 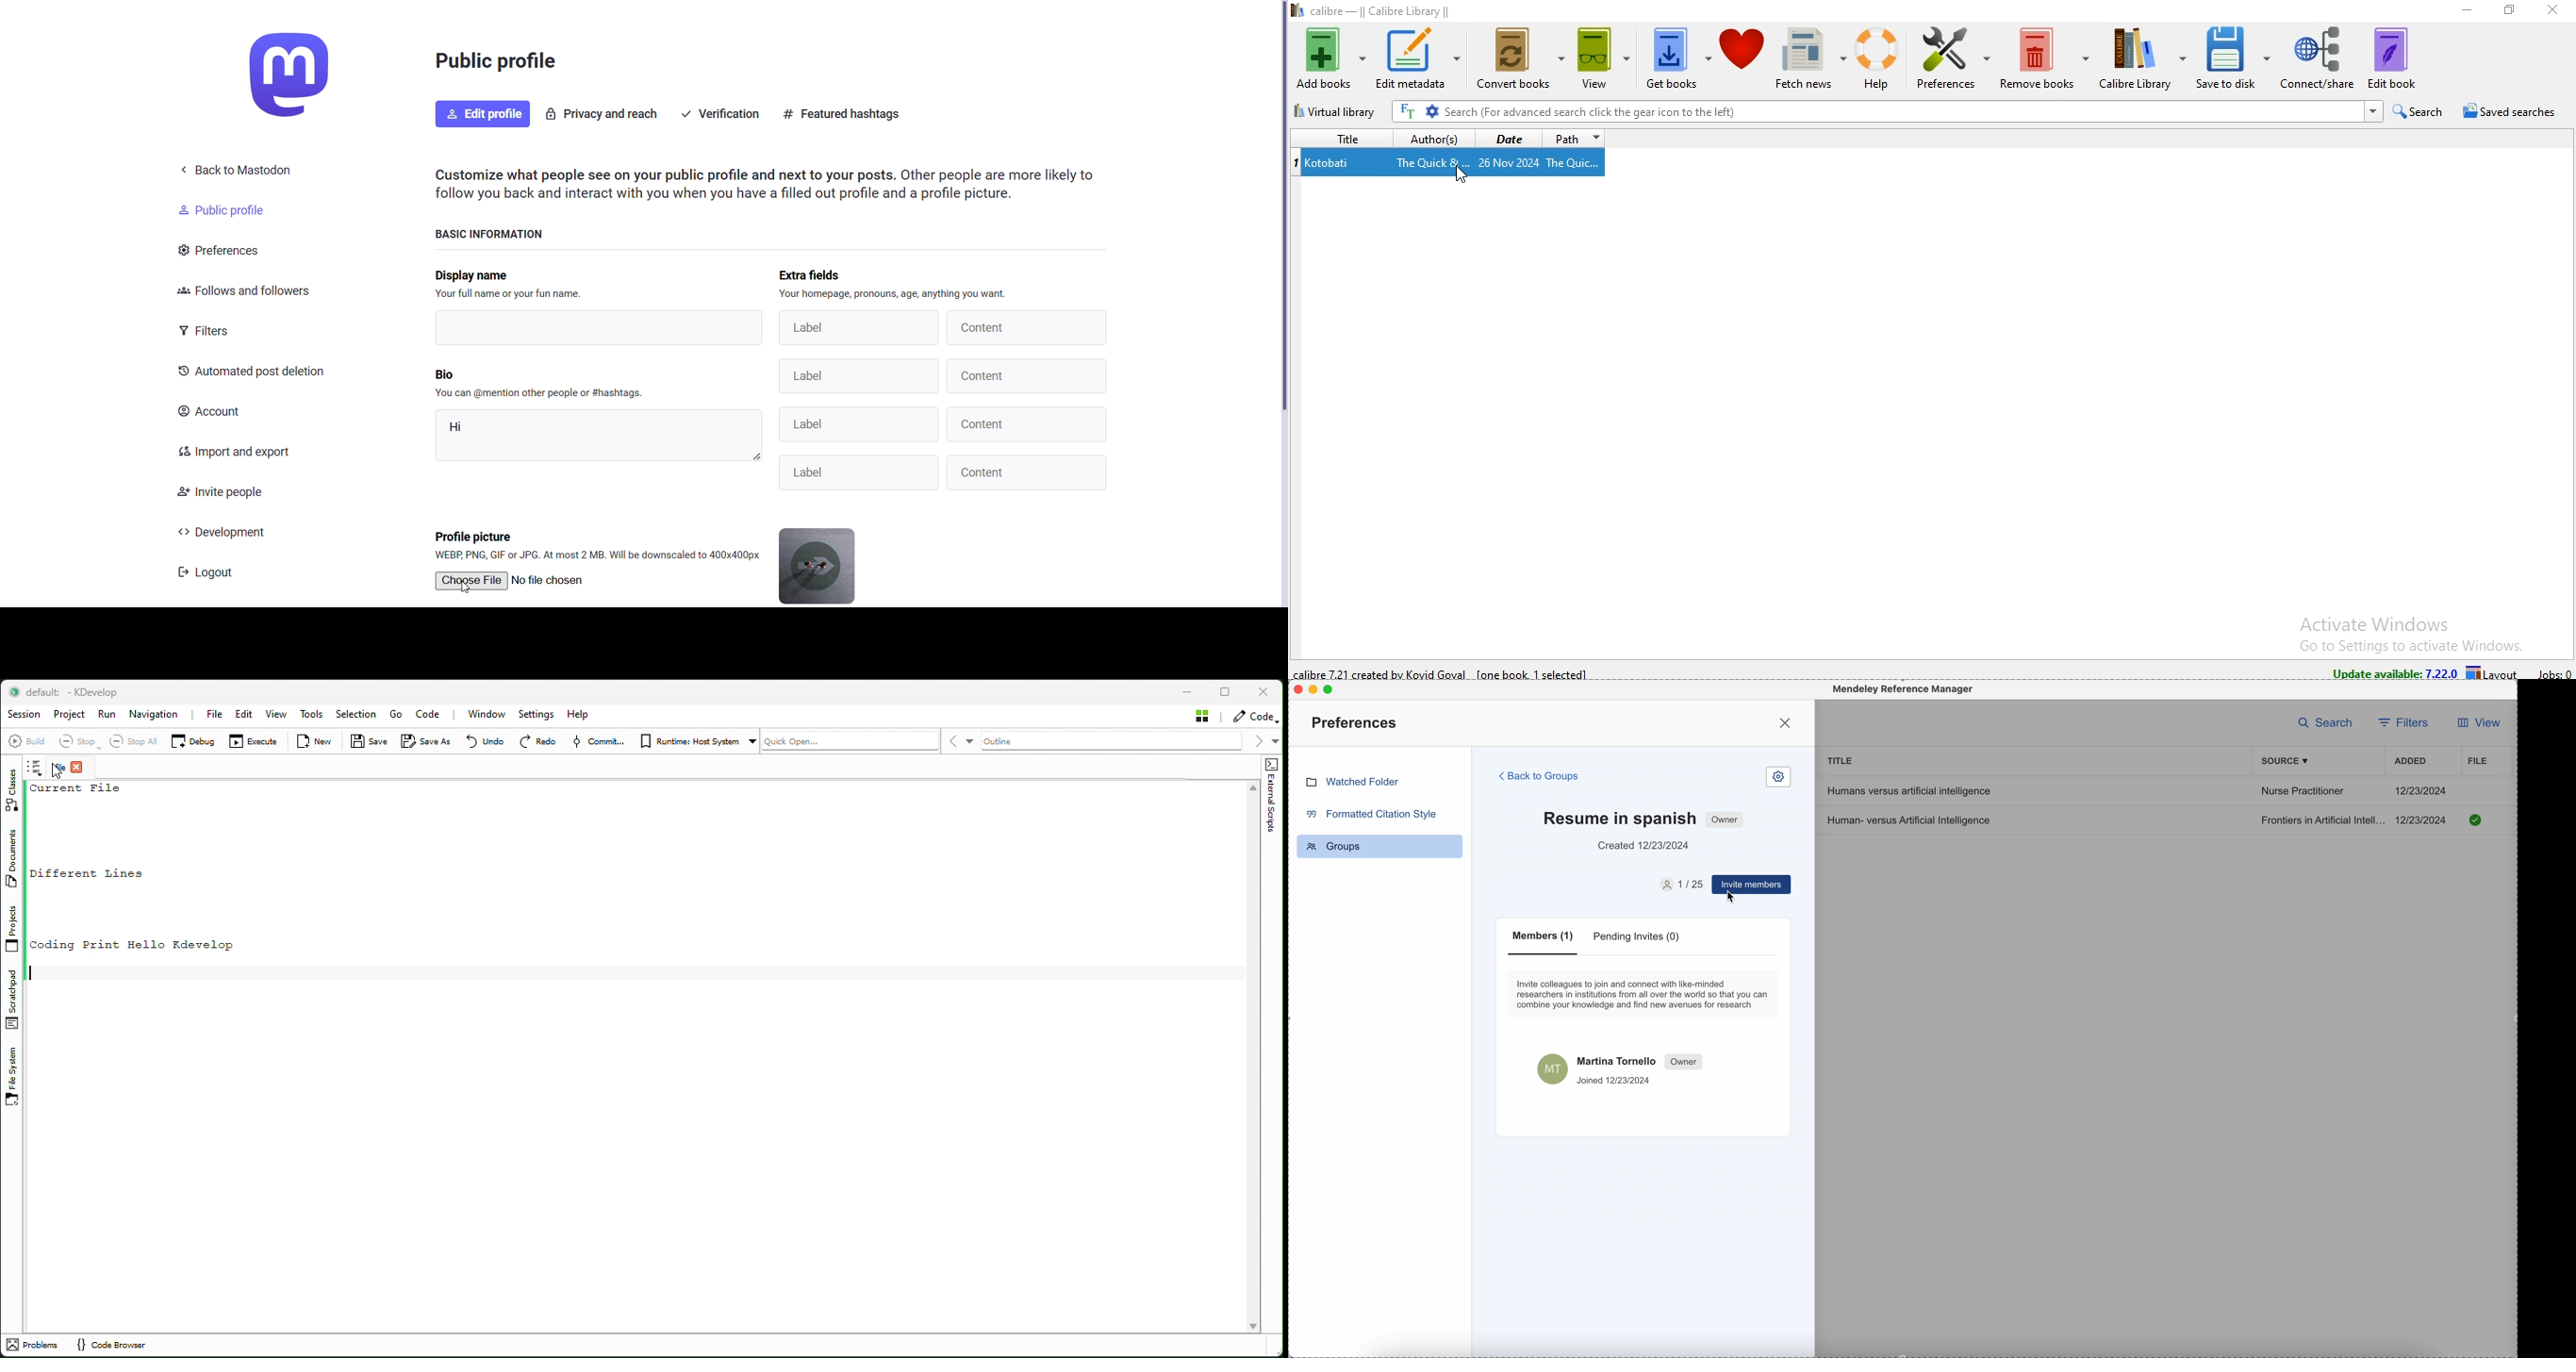 What do you see at coordinates (2287, 761) in the screenshot?
I see `source` at bounding box center [2287, 761].